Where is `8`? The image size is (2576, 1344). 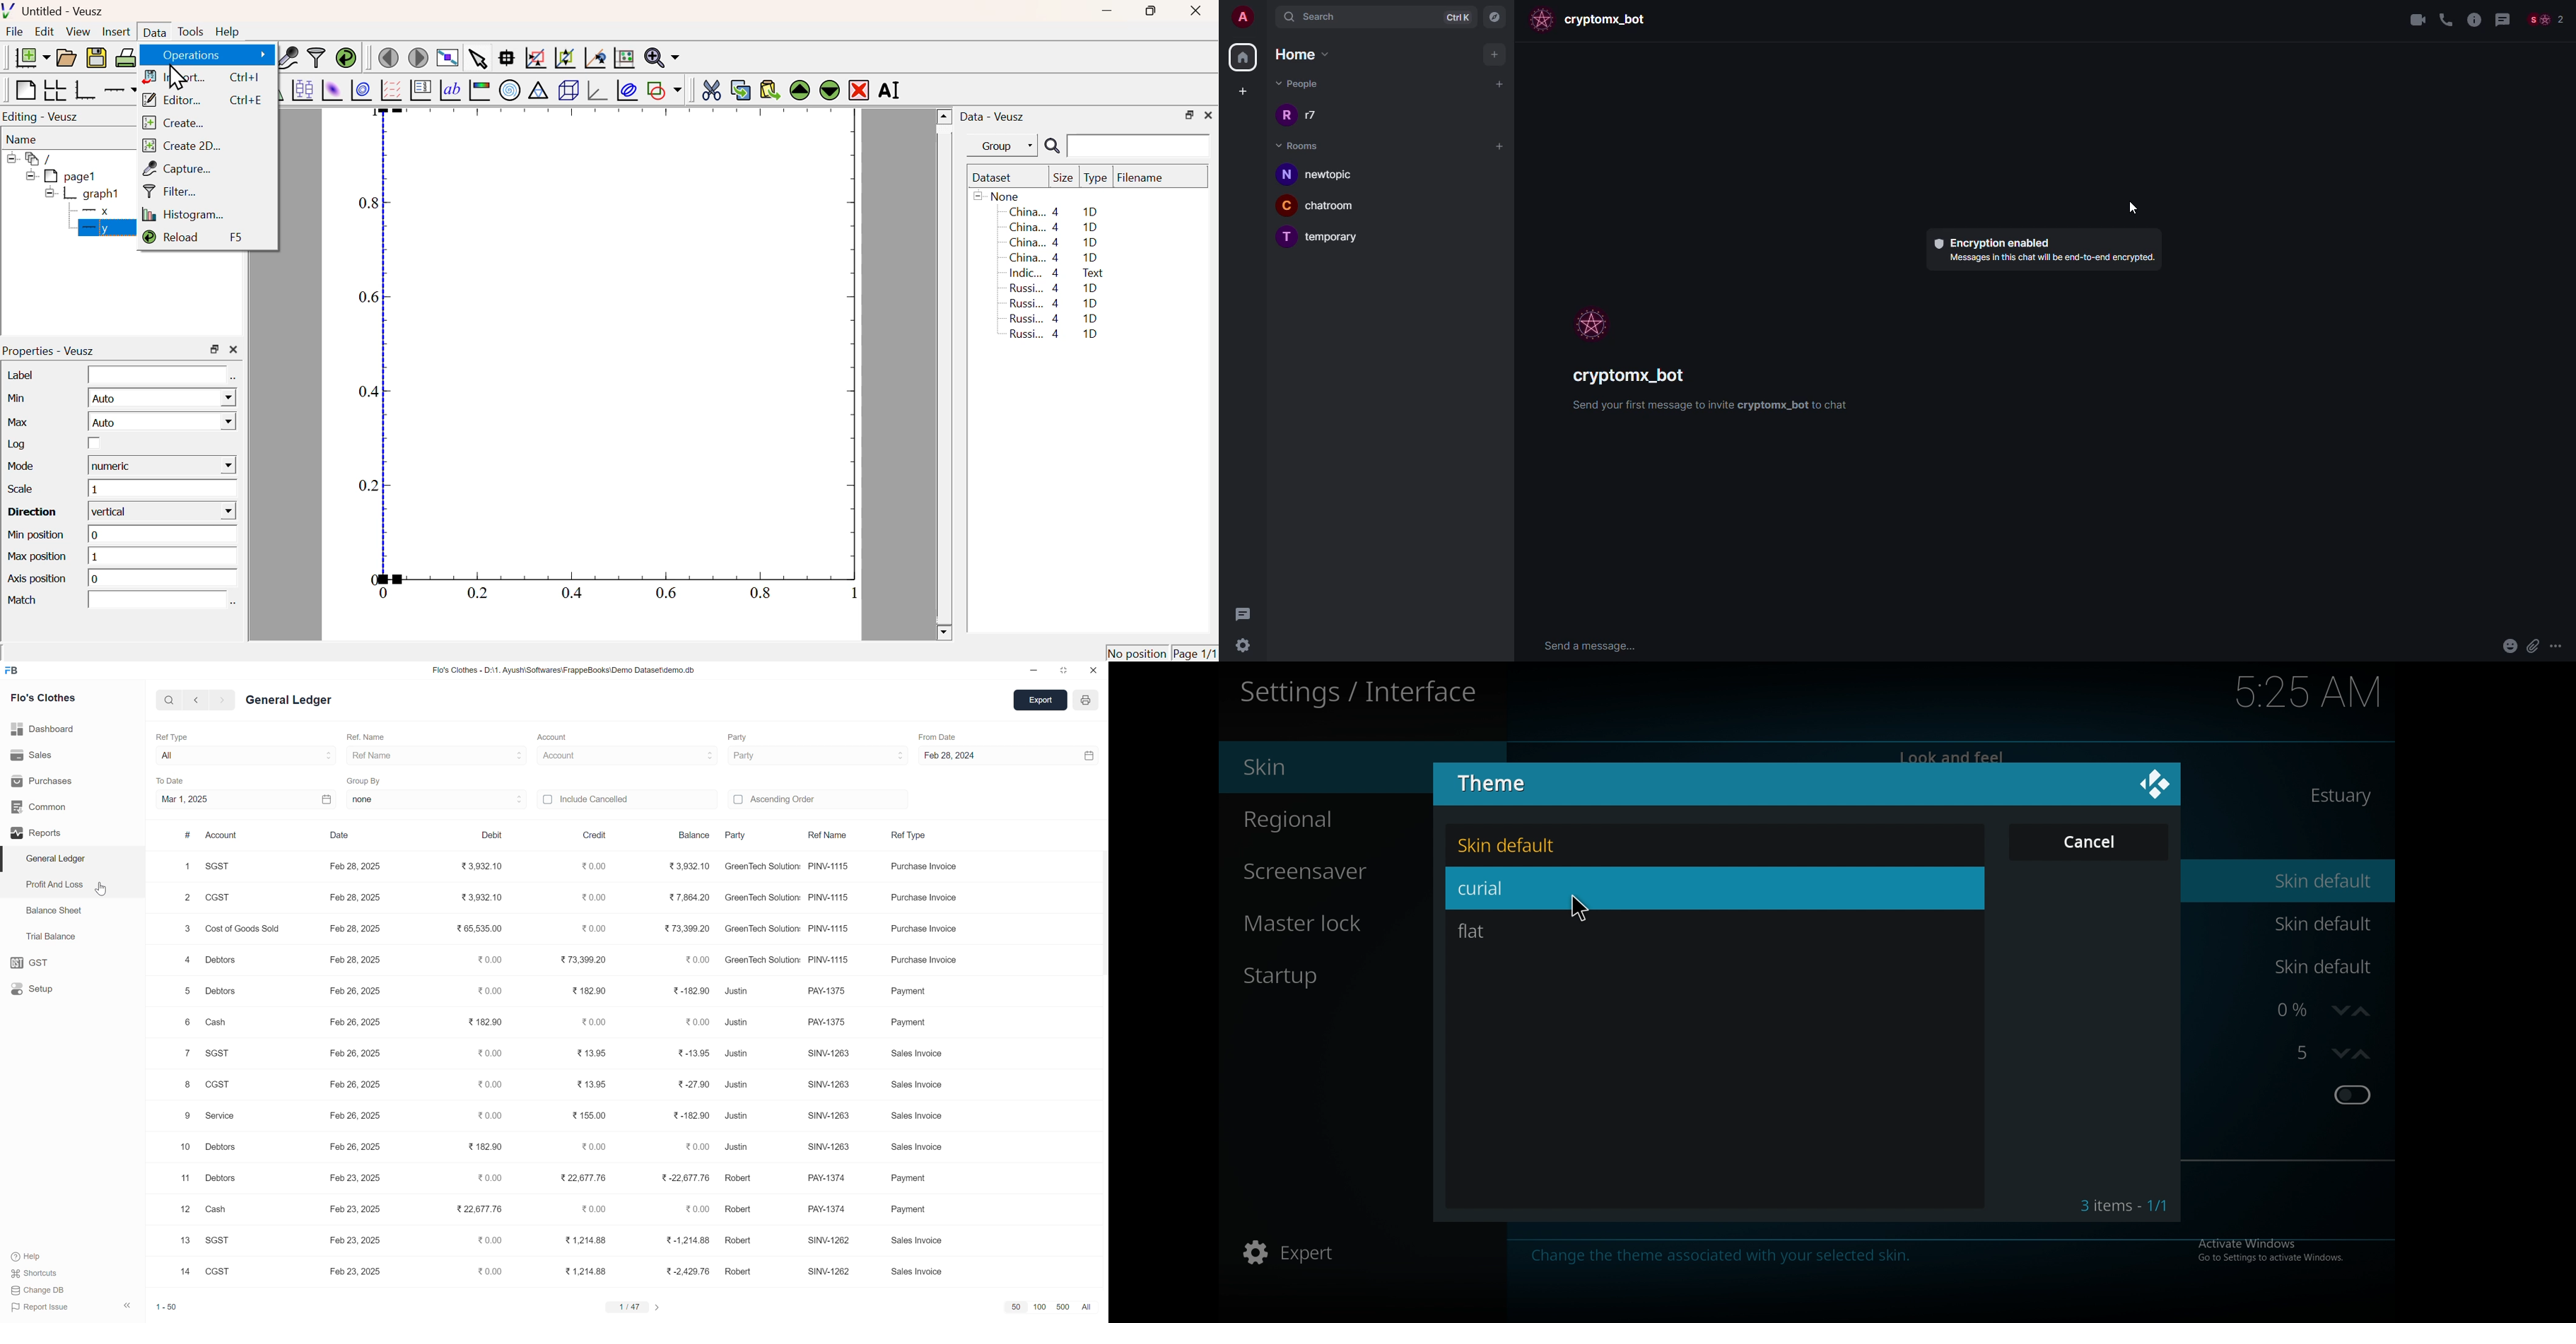
8 is located at coordinates (188, 1086).